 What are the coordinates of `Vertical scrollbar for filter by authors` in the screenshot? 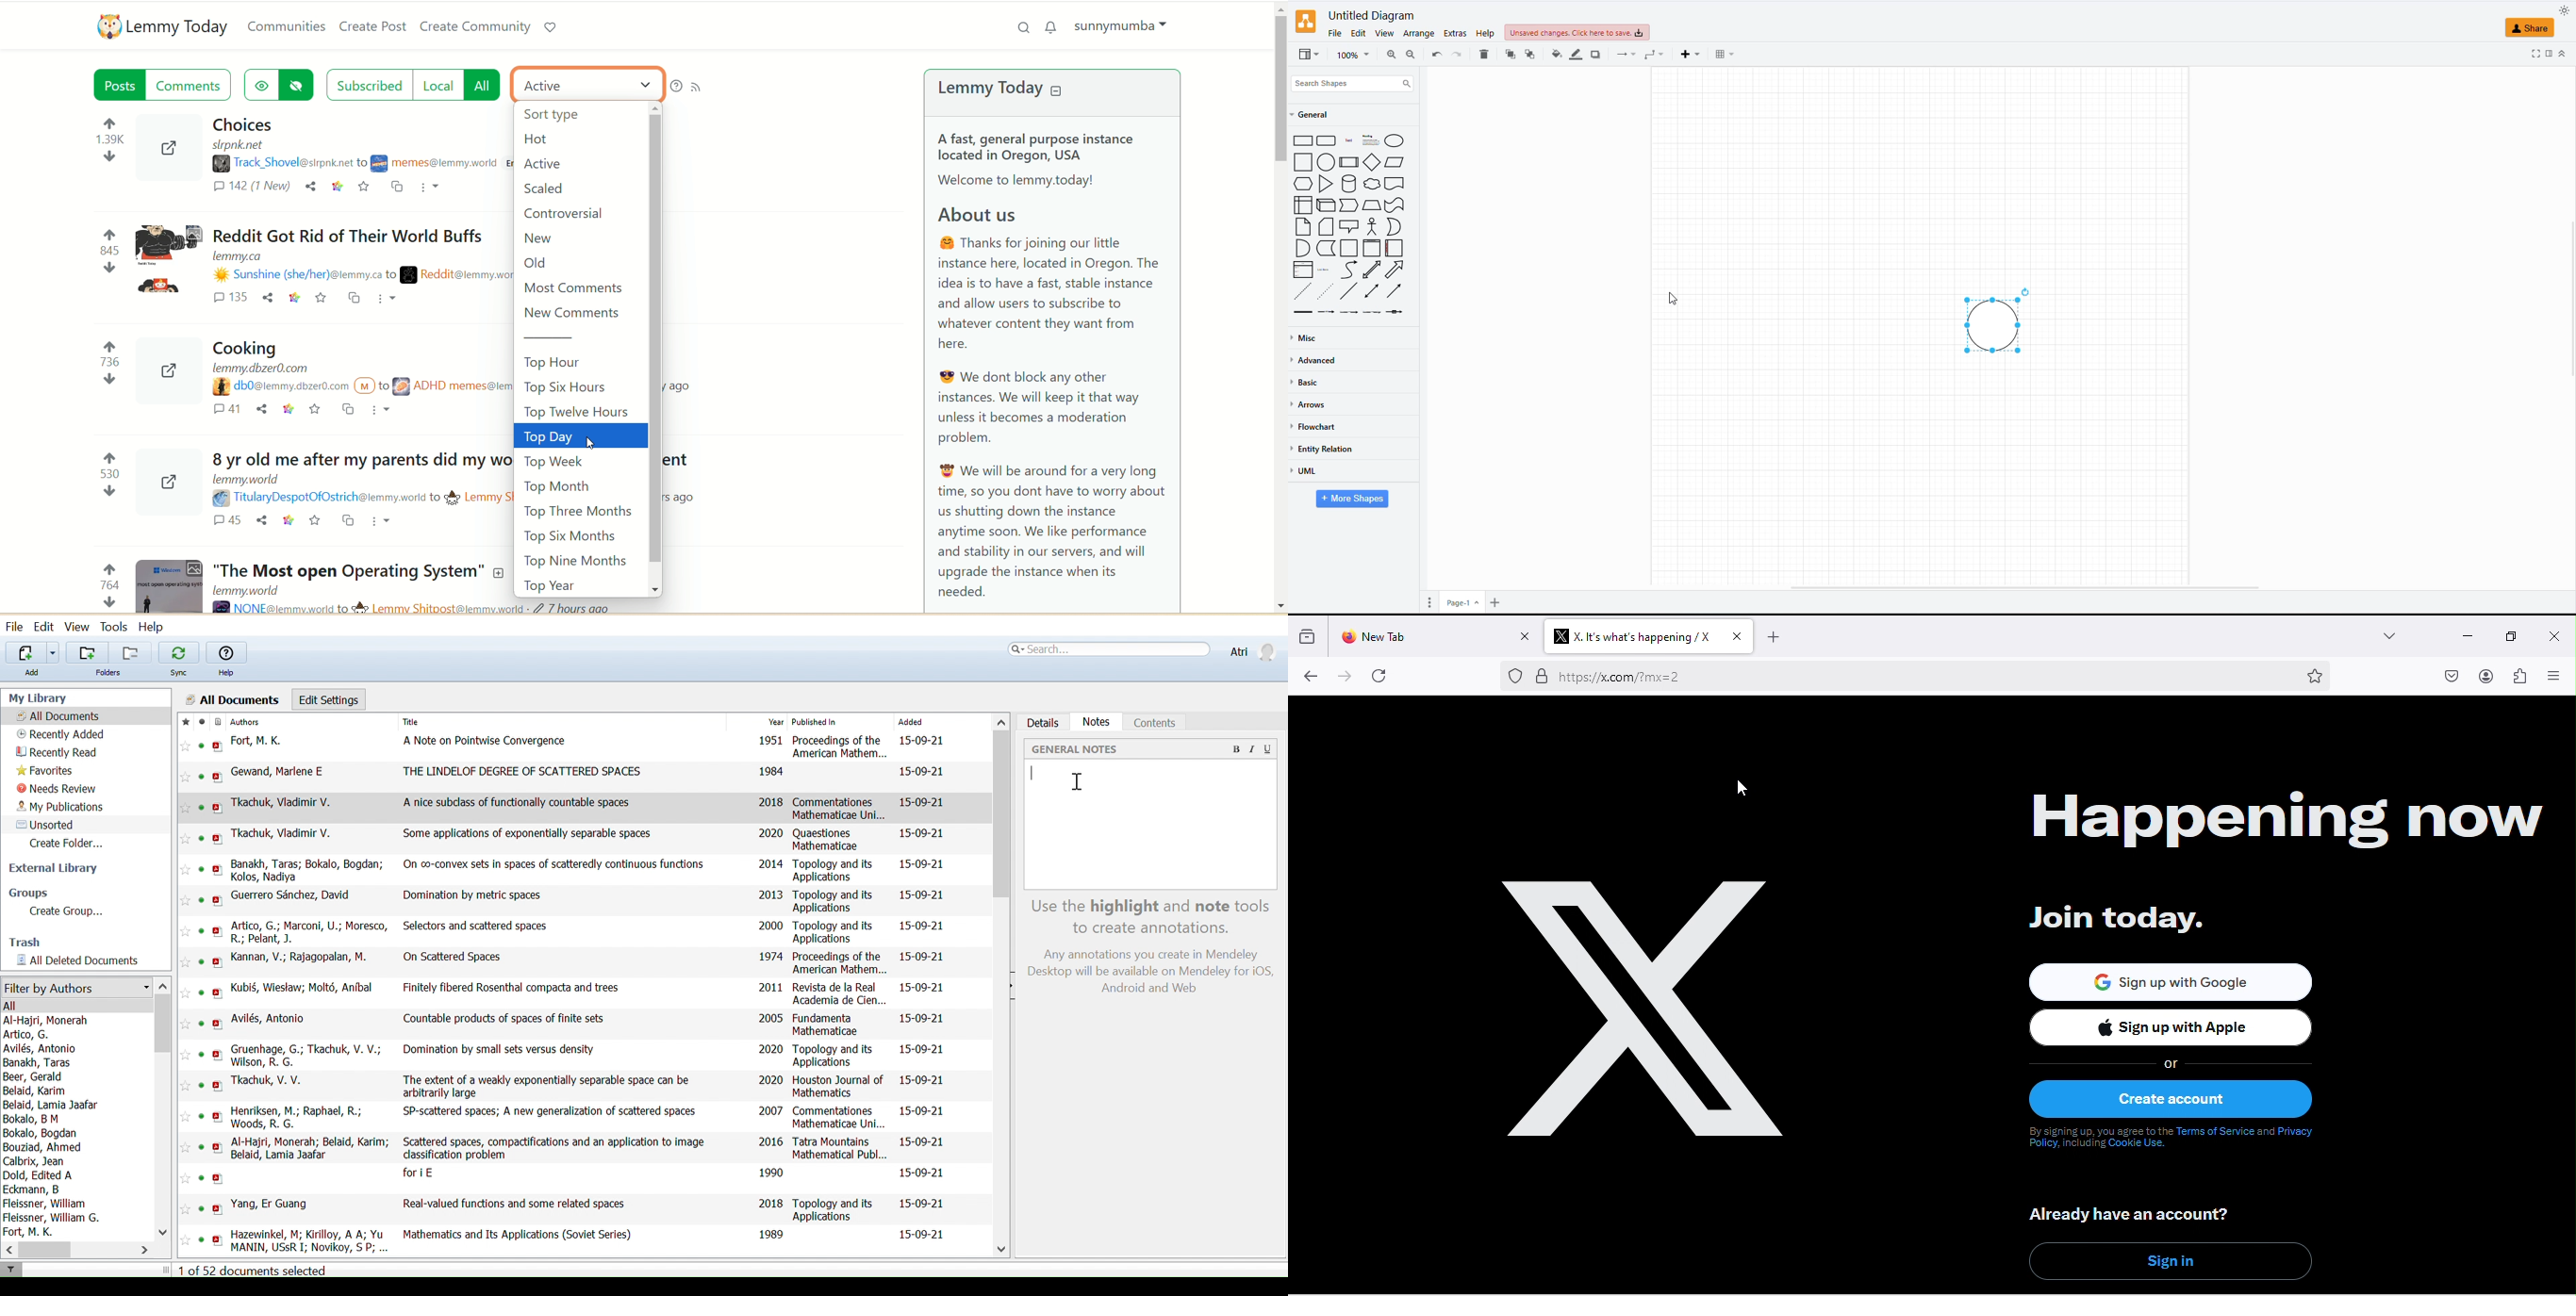 It's located at (164, 1025).